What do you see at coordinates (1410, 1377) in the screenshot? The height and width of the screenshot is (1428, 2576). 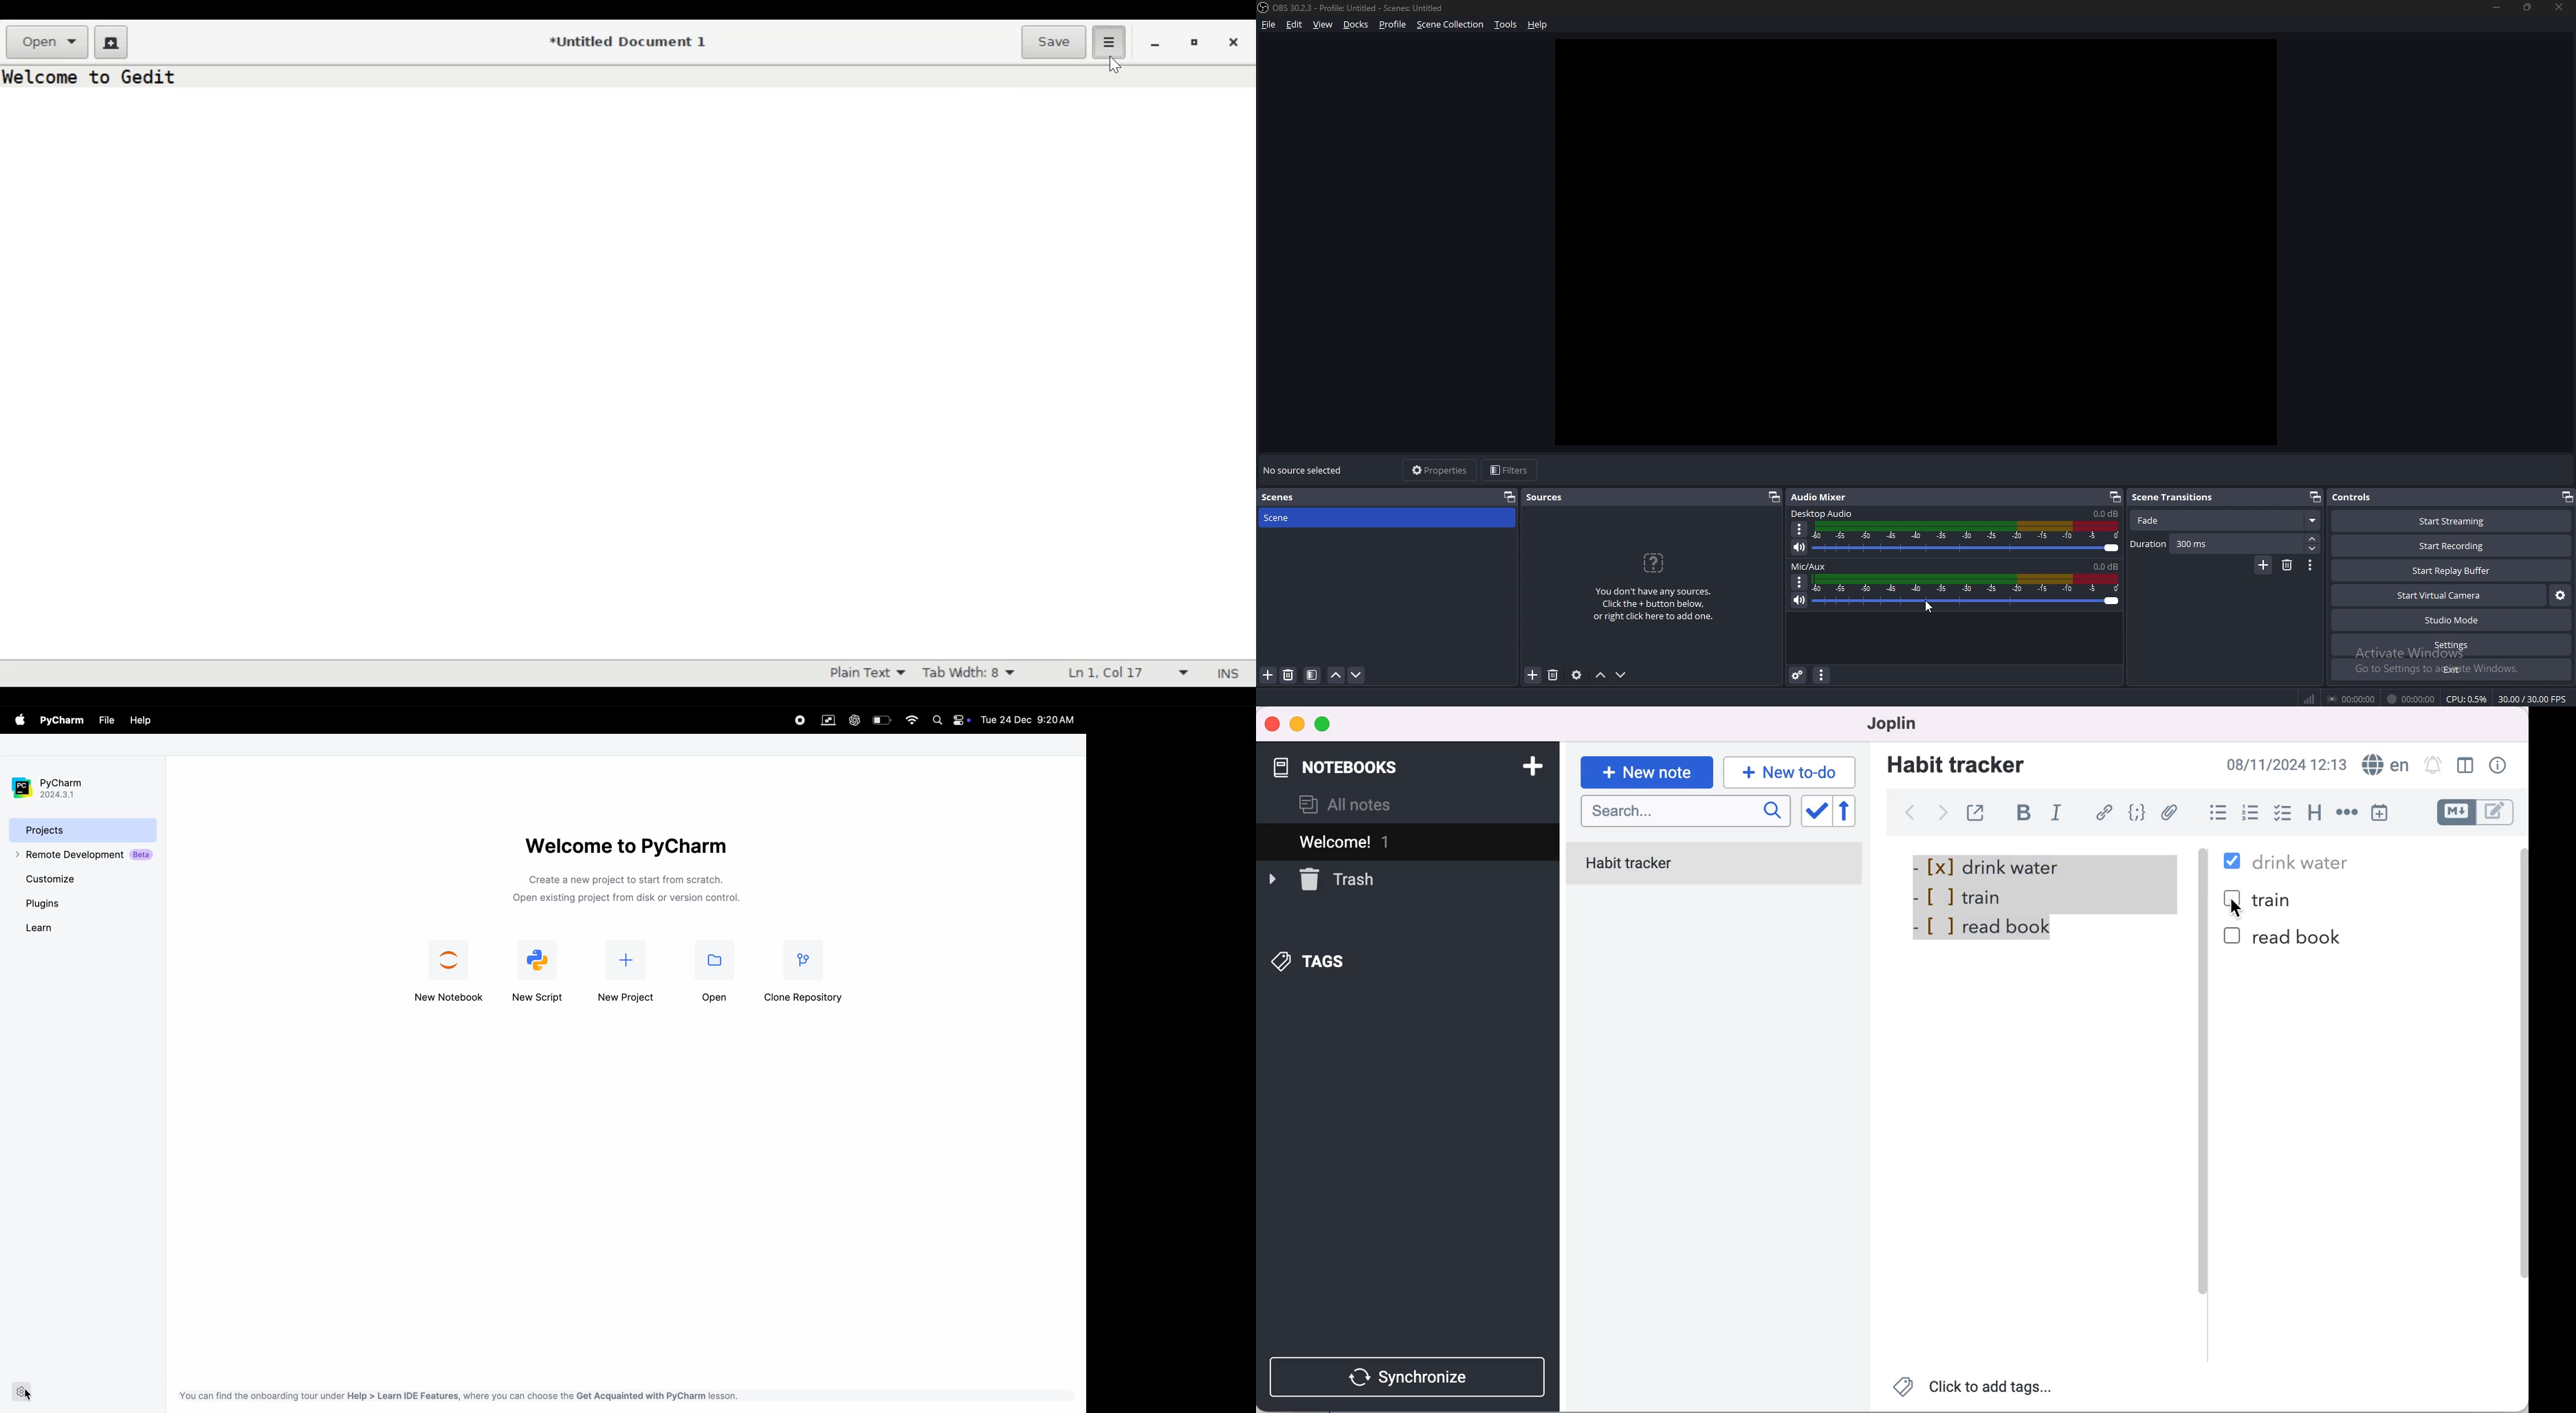 I see `synchronize` at bounding box center [1410, 1377].